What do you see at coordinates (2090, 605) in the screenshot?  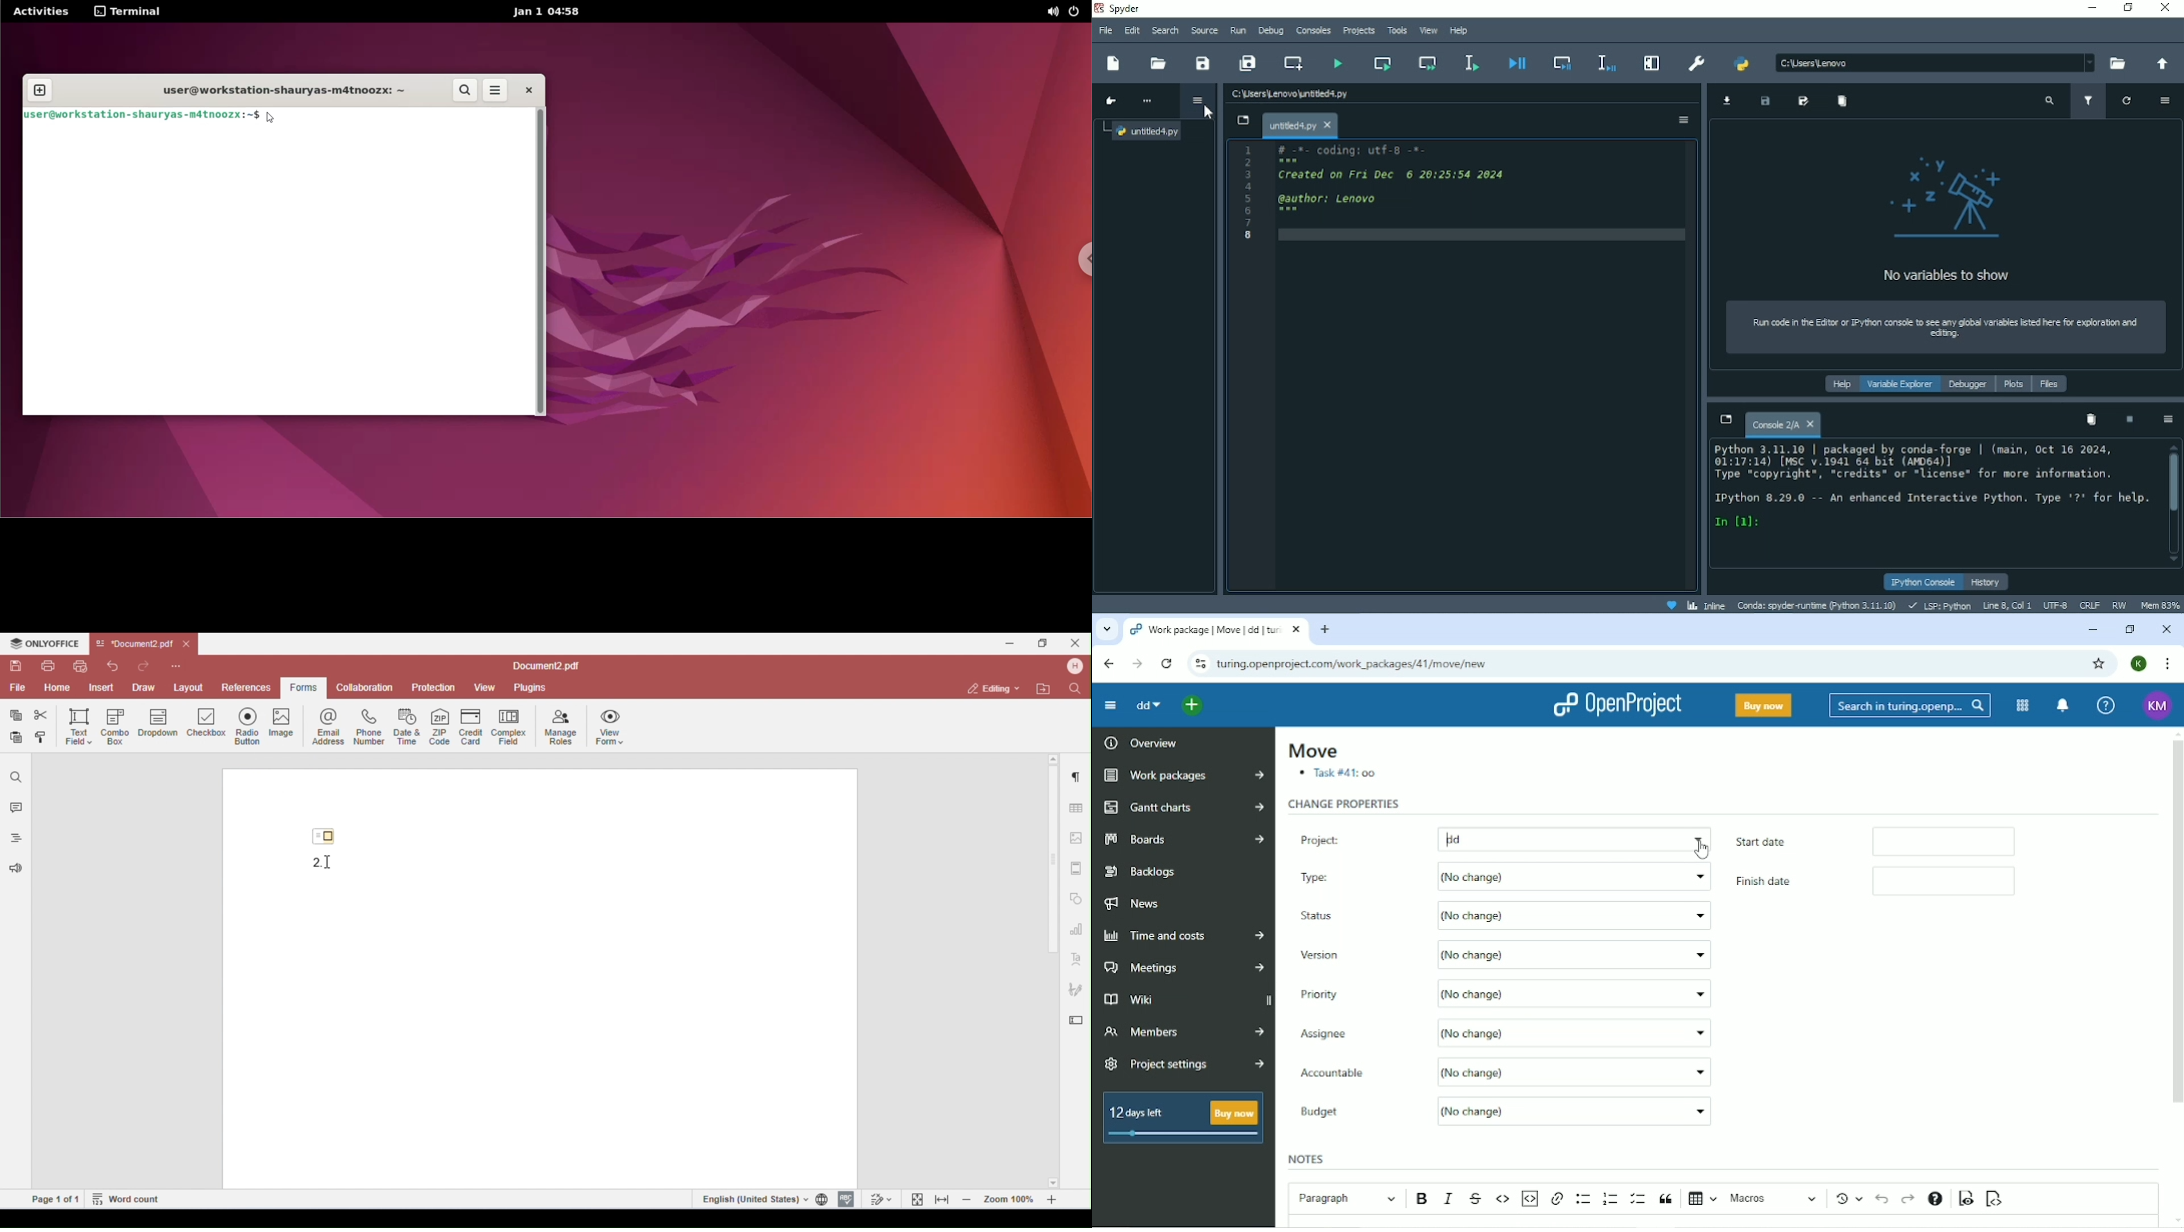 I see `CRLF` at bounding box center [2090, 605].